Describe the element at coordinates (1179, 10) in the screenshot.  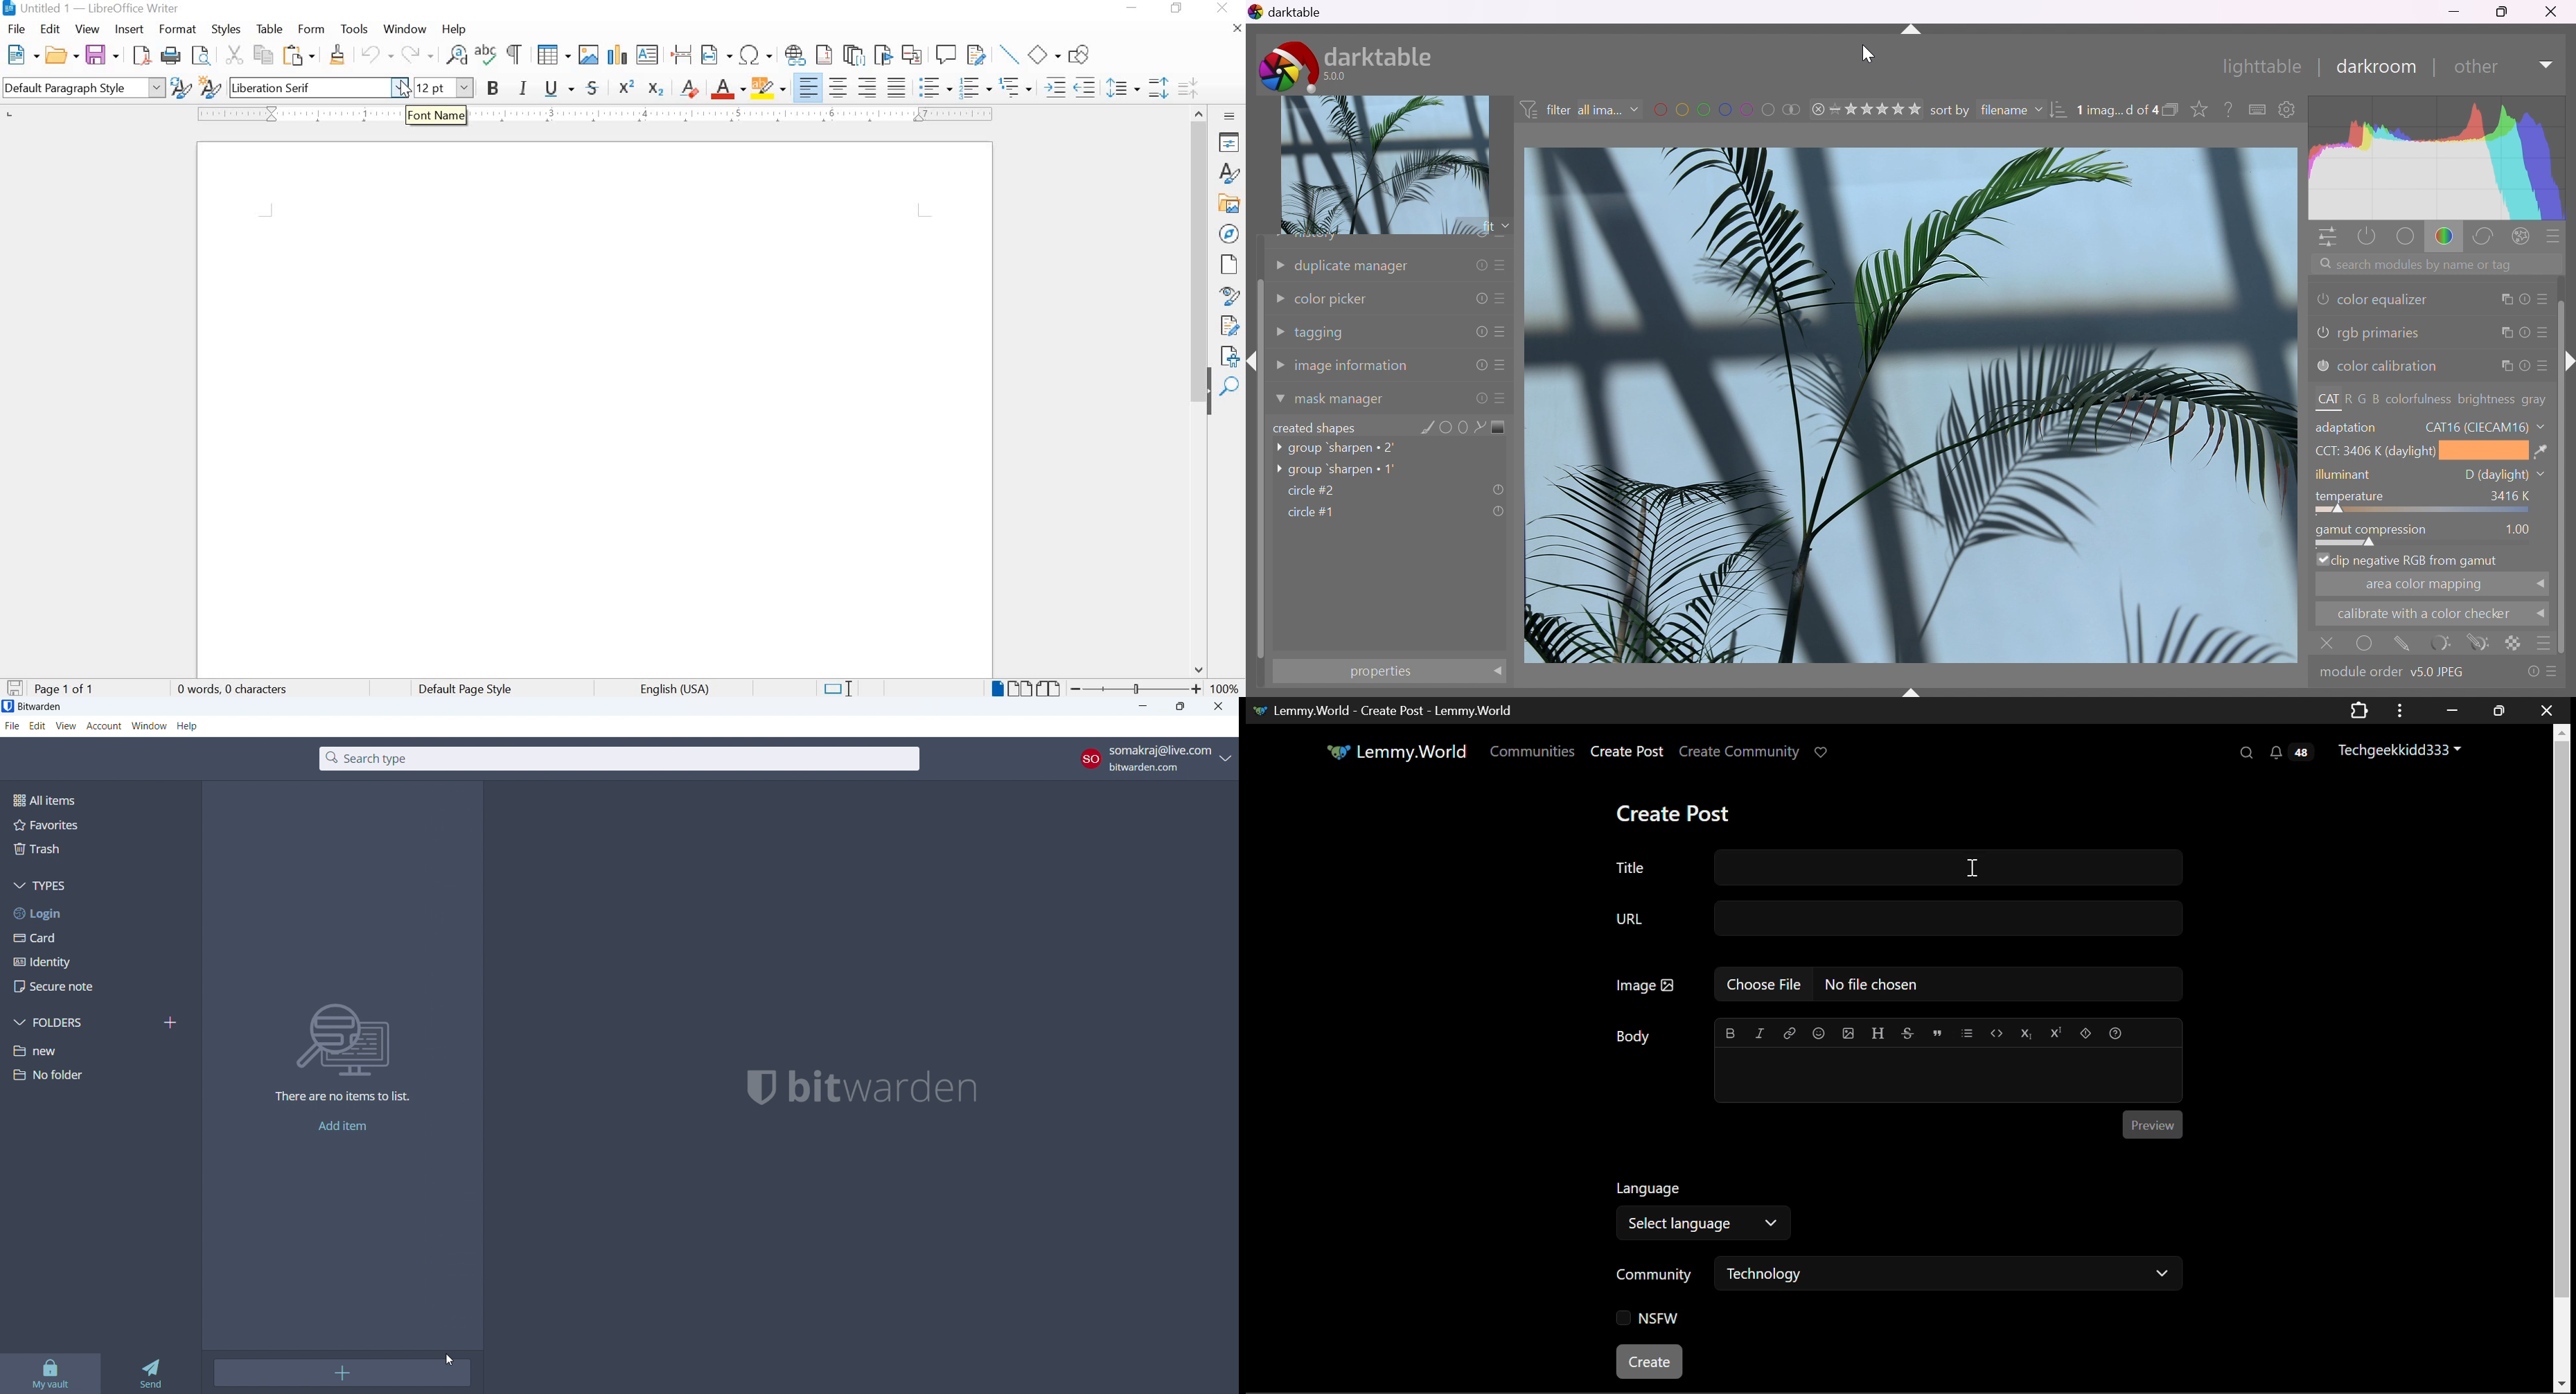
I see `RESTORE DOWN` at that location.